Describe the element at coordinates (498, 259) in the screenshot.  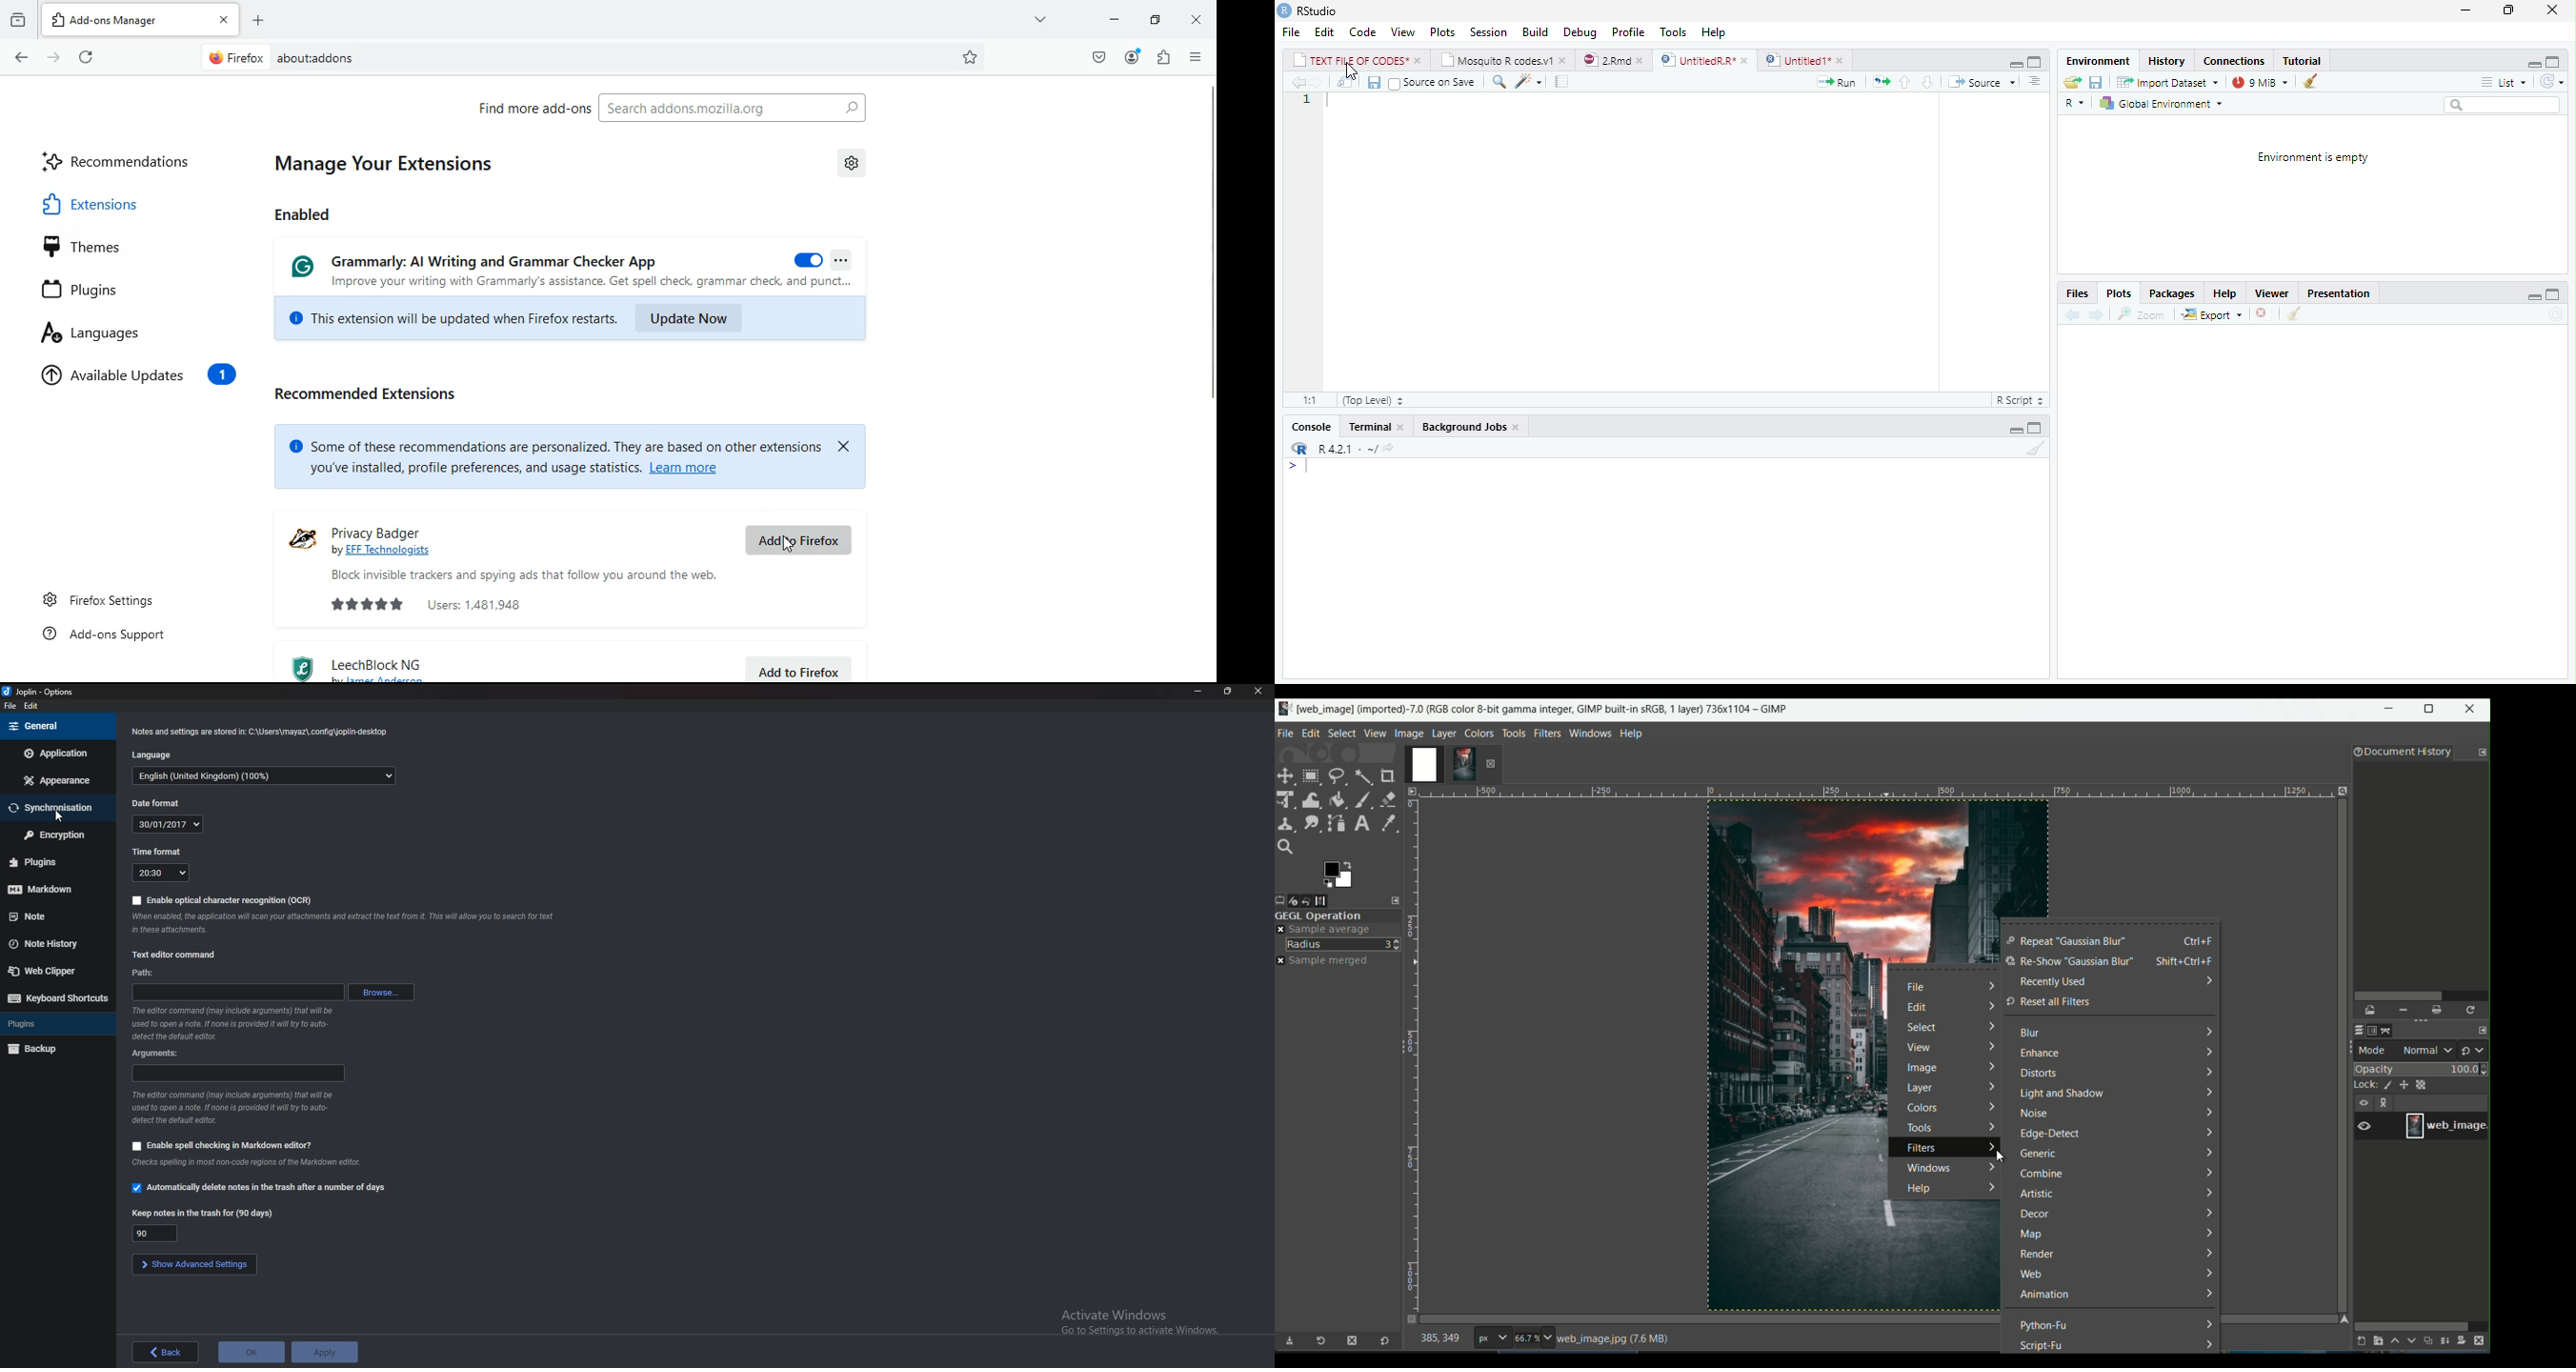
I see `Grammarly: Al Writing and Grammar Checker App` at that location.